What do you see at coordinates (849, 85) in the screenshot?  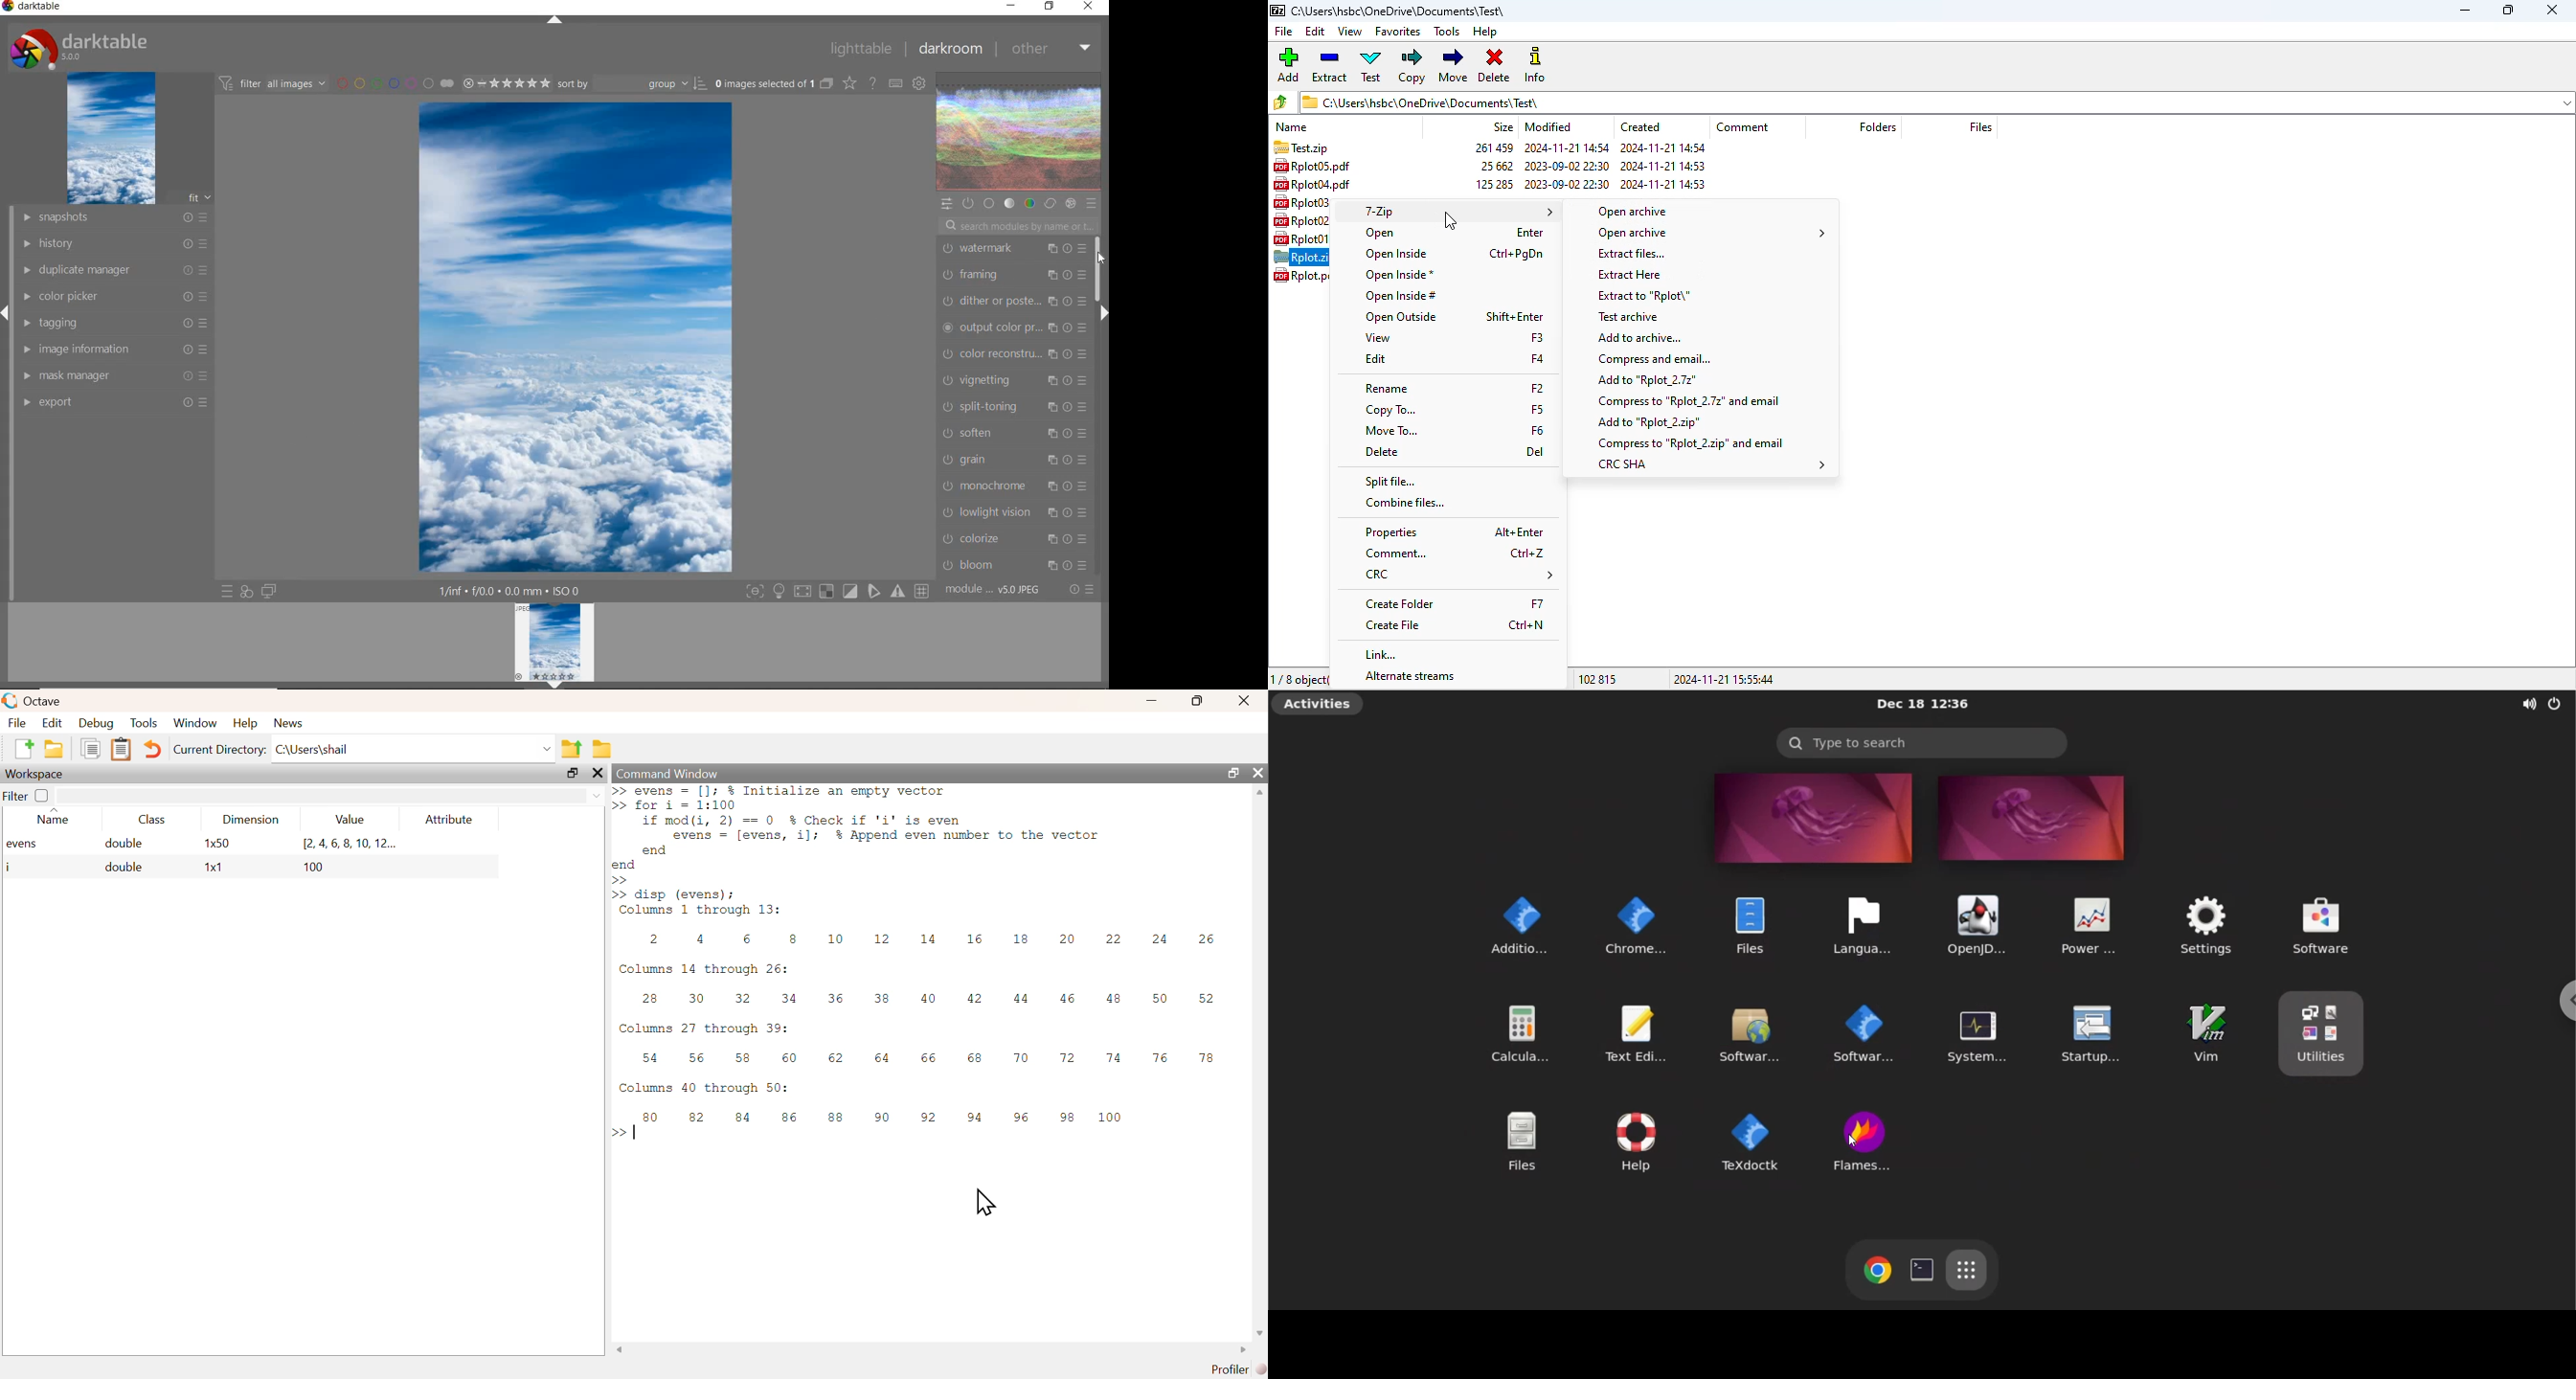 I see `CHANGE TYPE OF OVERLAY` at bounding box center [849, 85].